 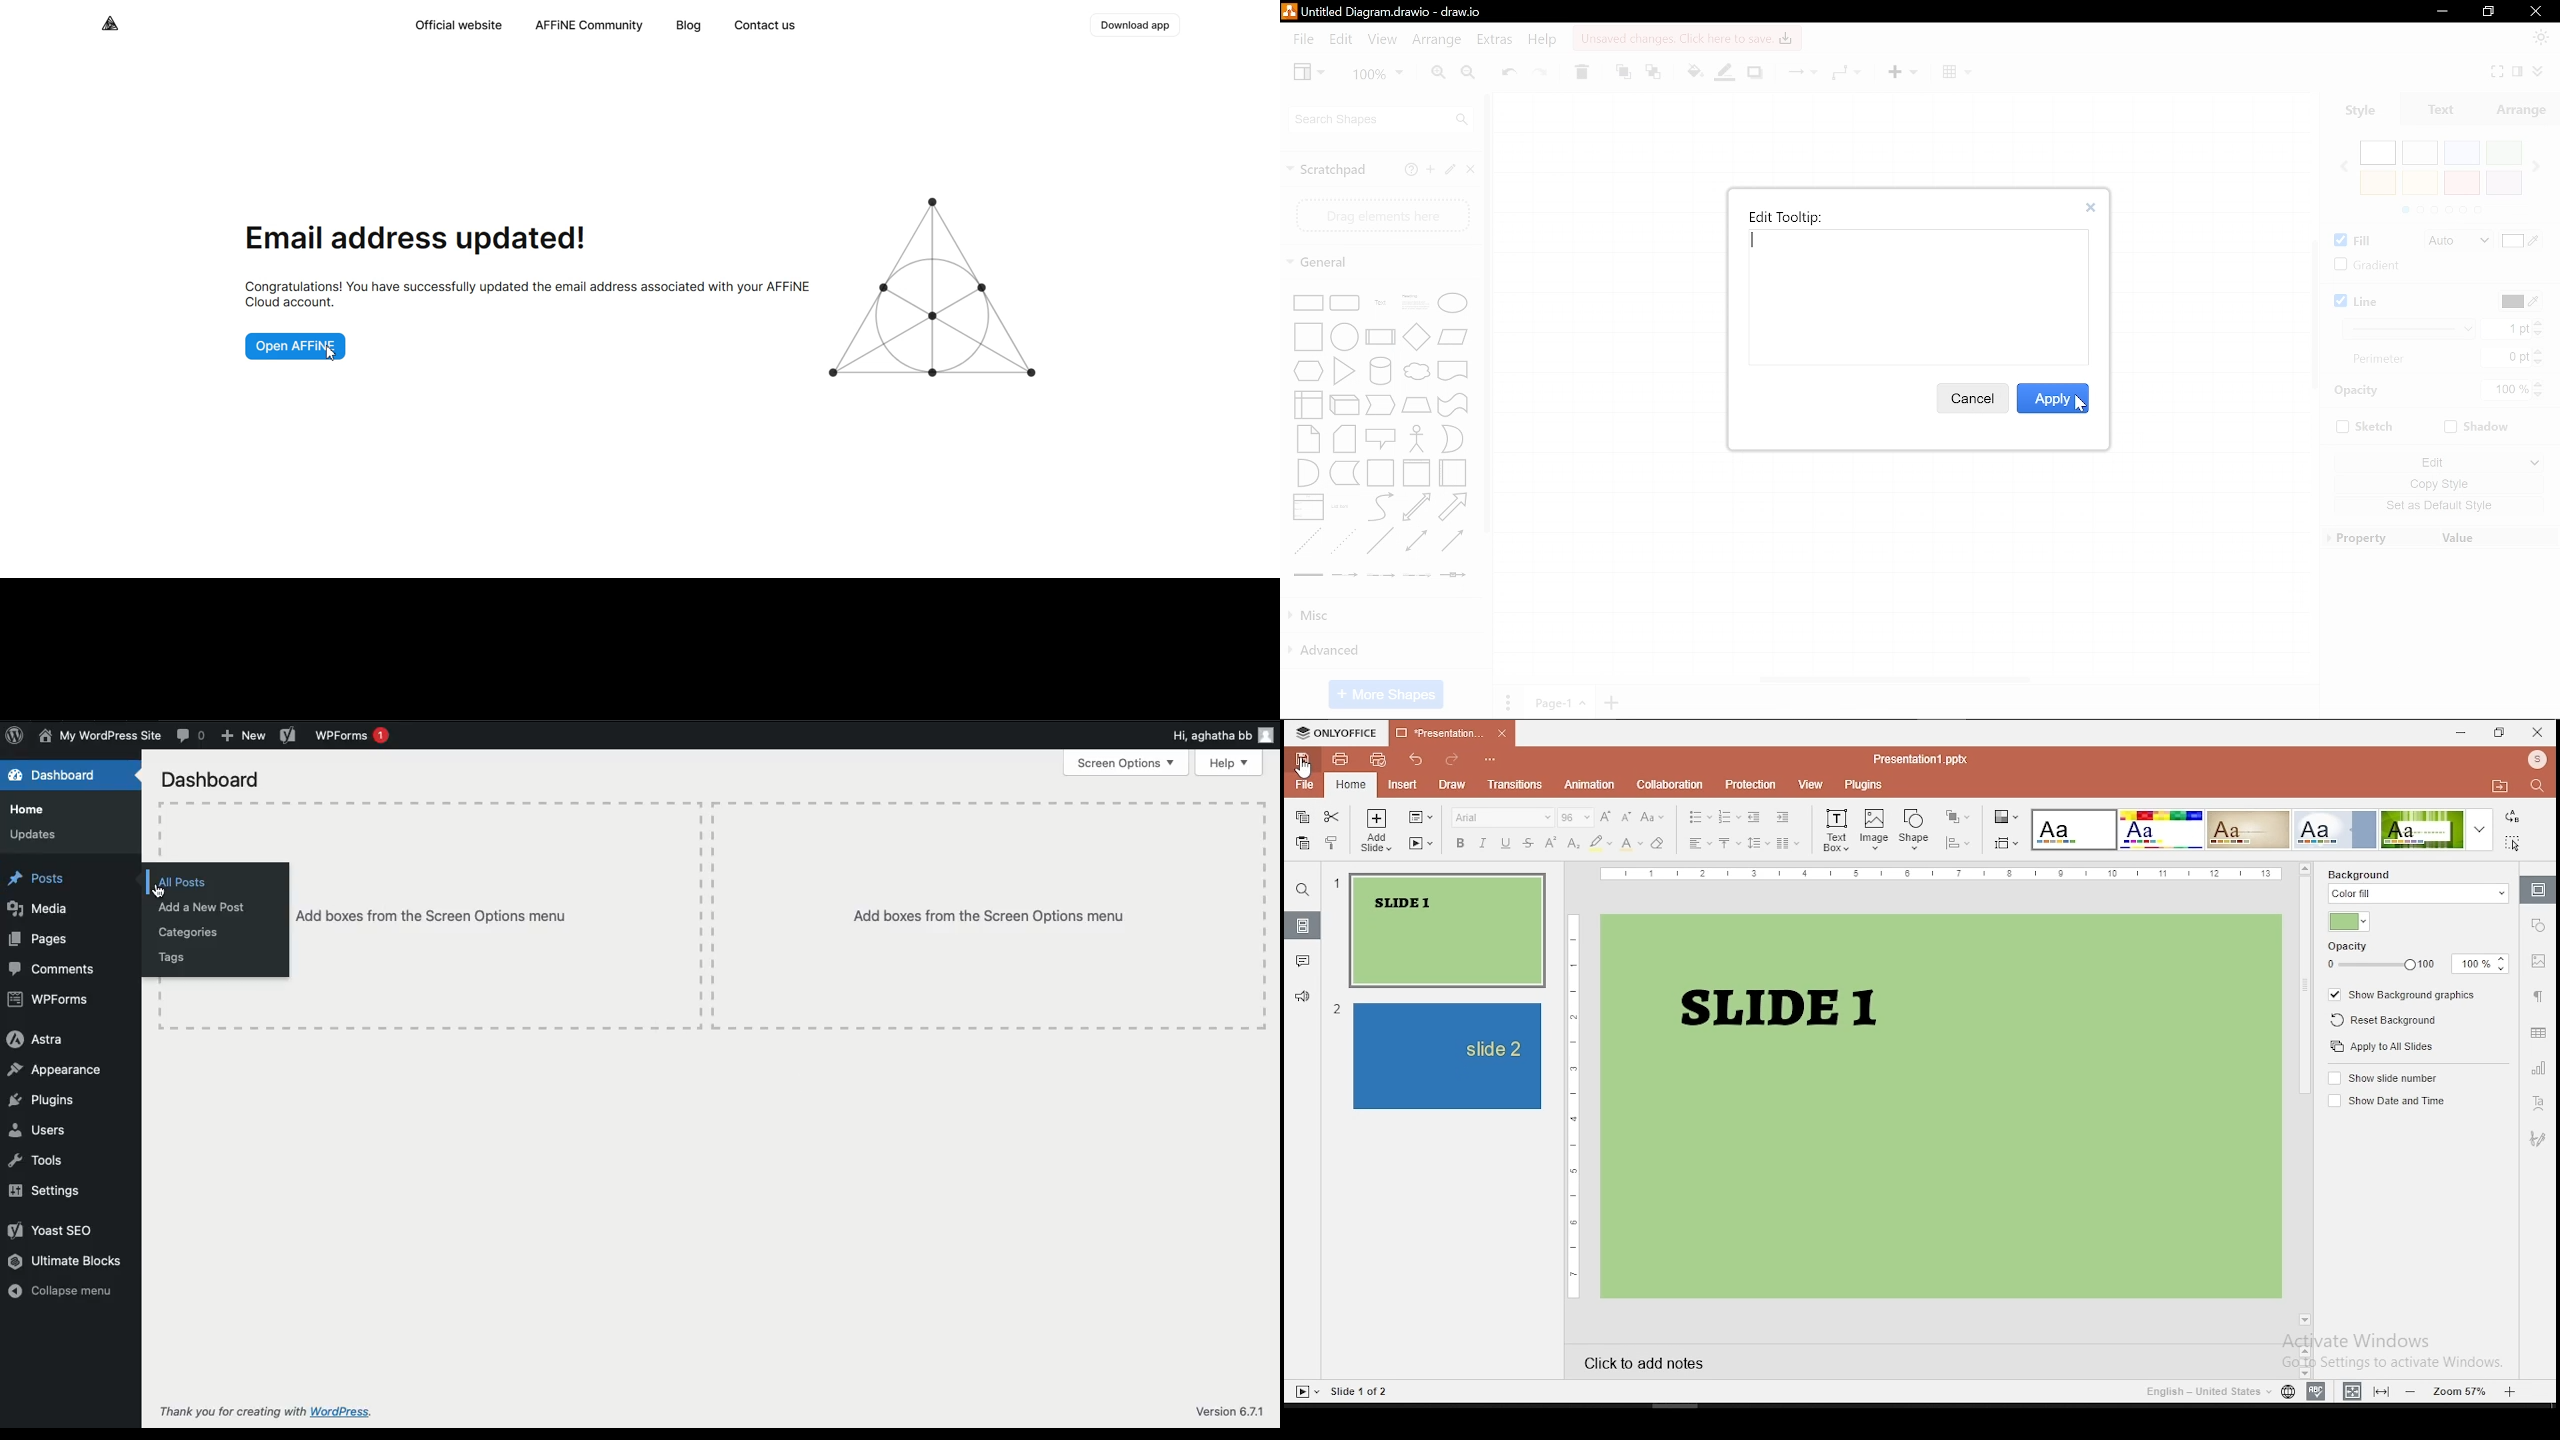 What do you see at coordinates (212, 781) in the screenshot?
I see `Dashboard` at bounding box center [212, 781].